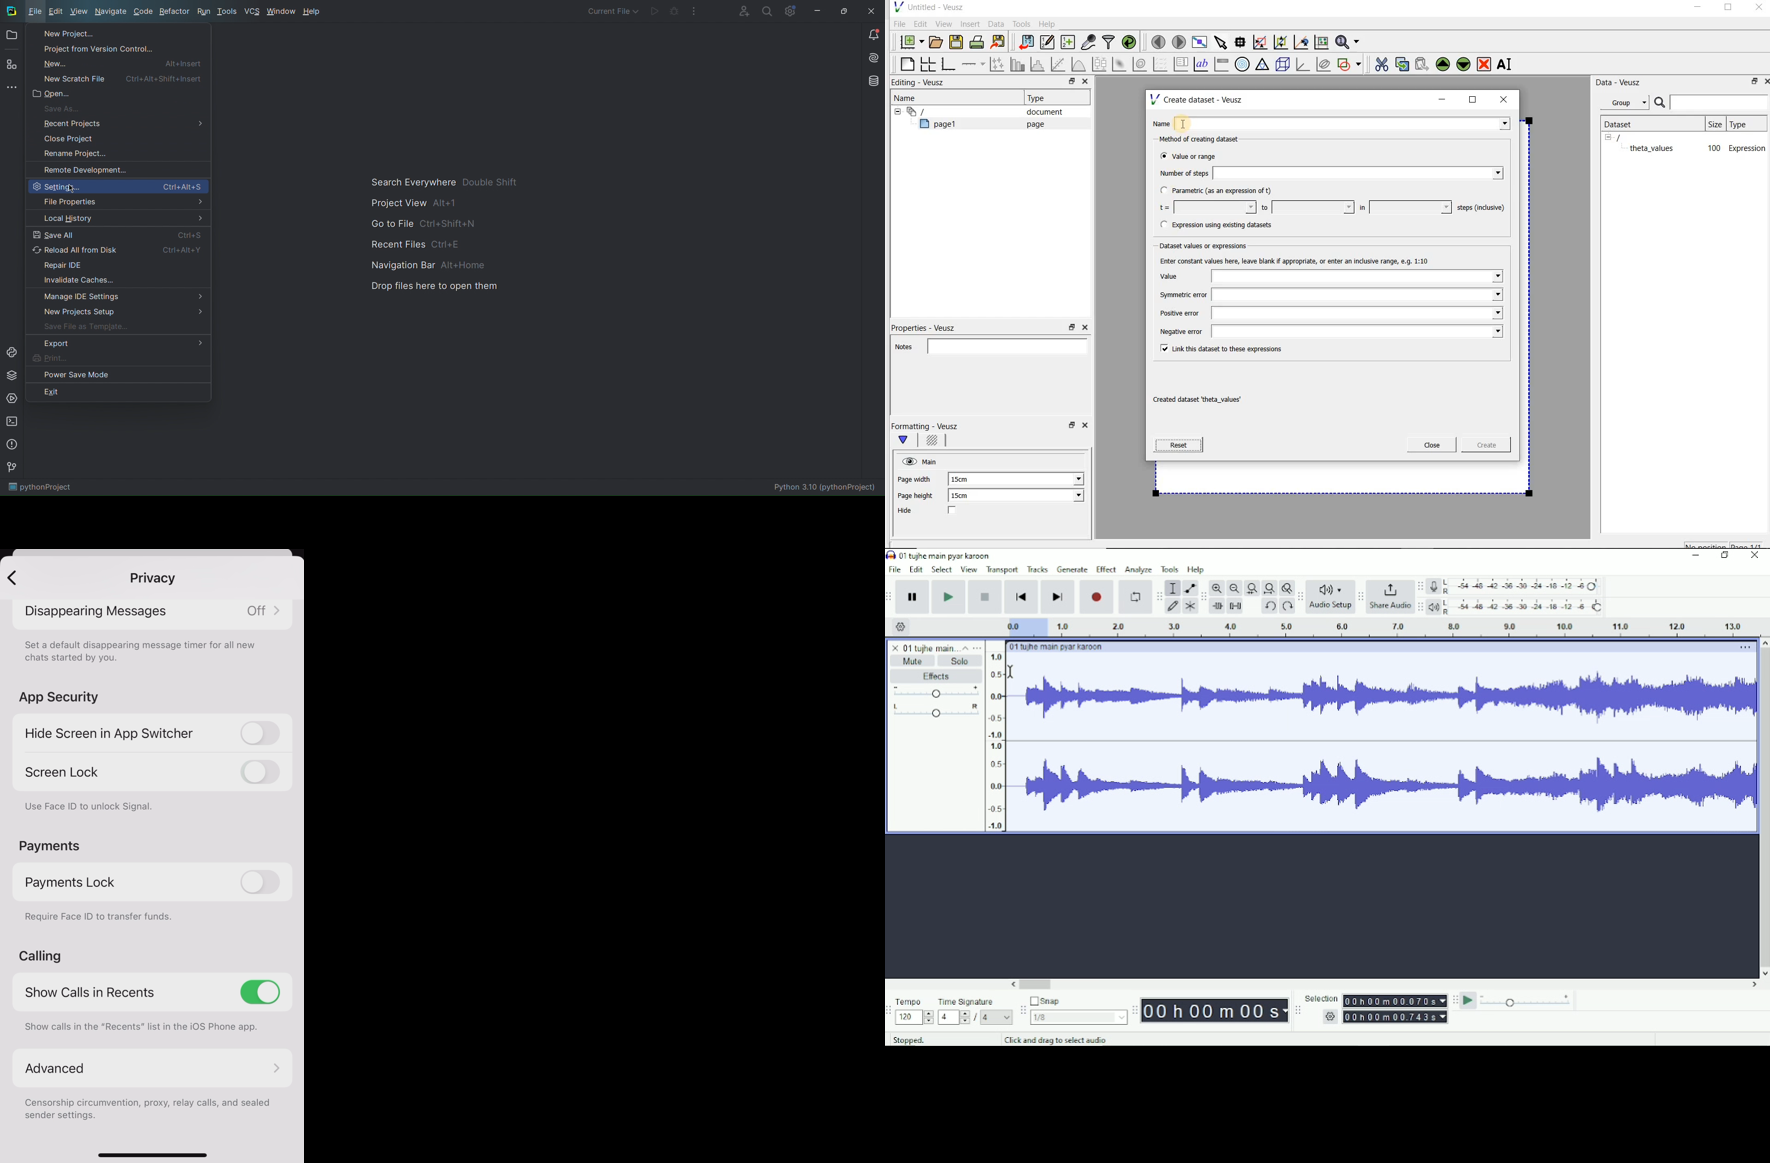 The width and height of the screenshot is (1792, 1176). Describe the element at coordinates (1389, 607) in the screenshot. I see `Share Audio` at that location.